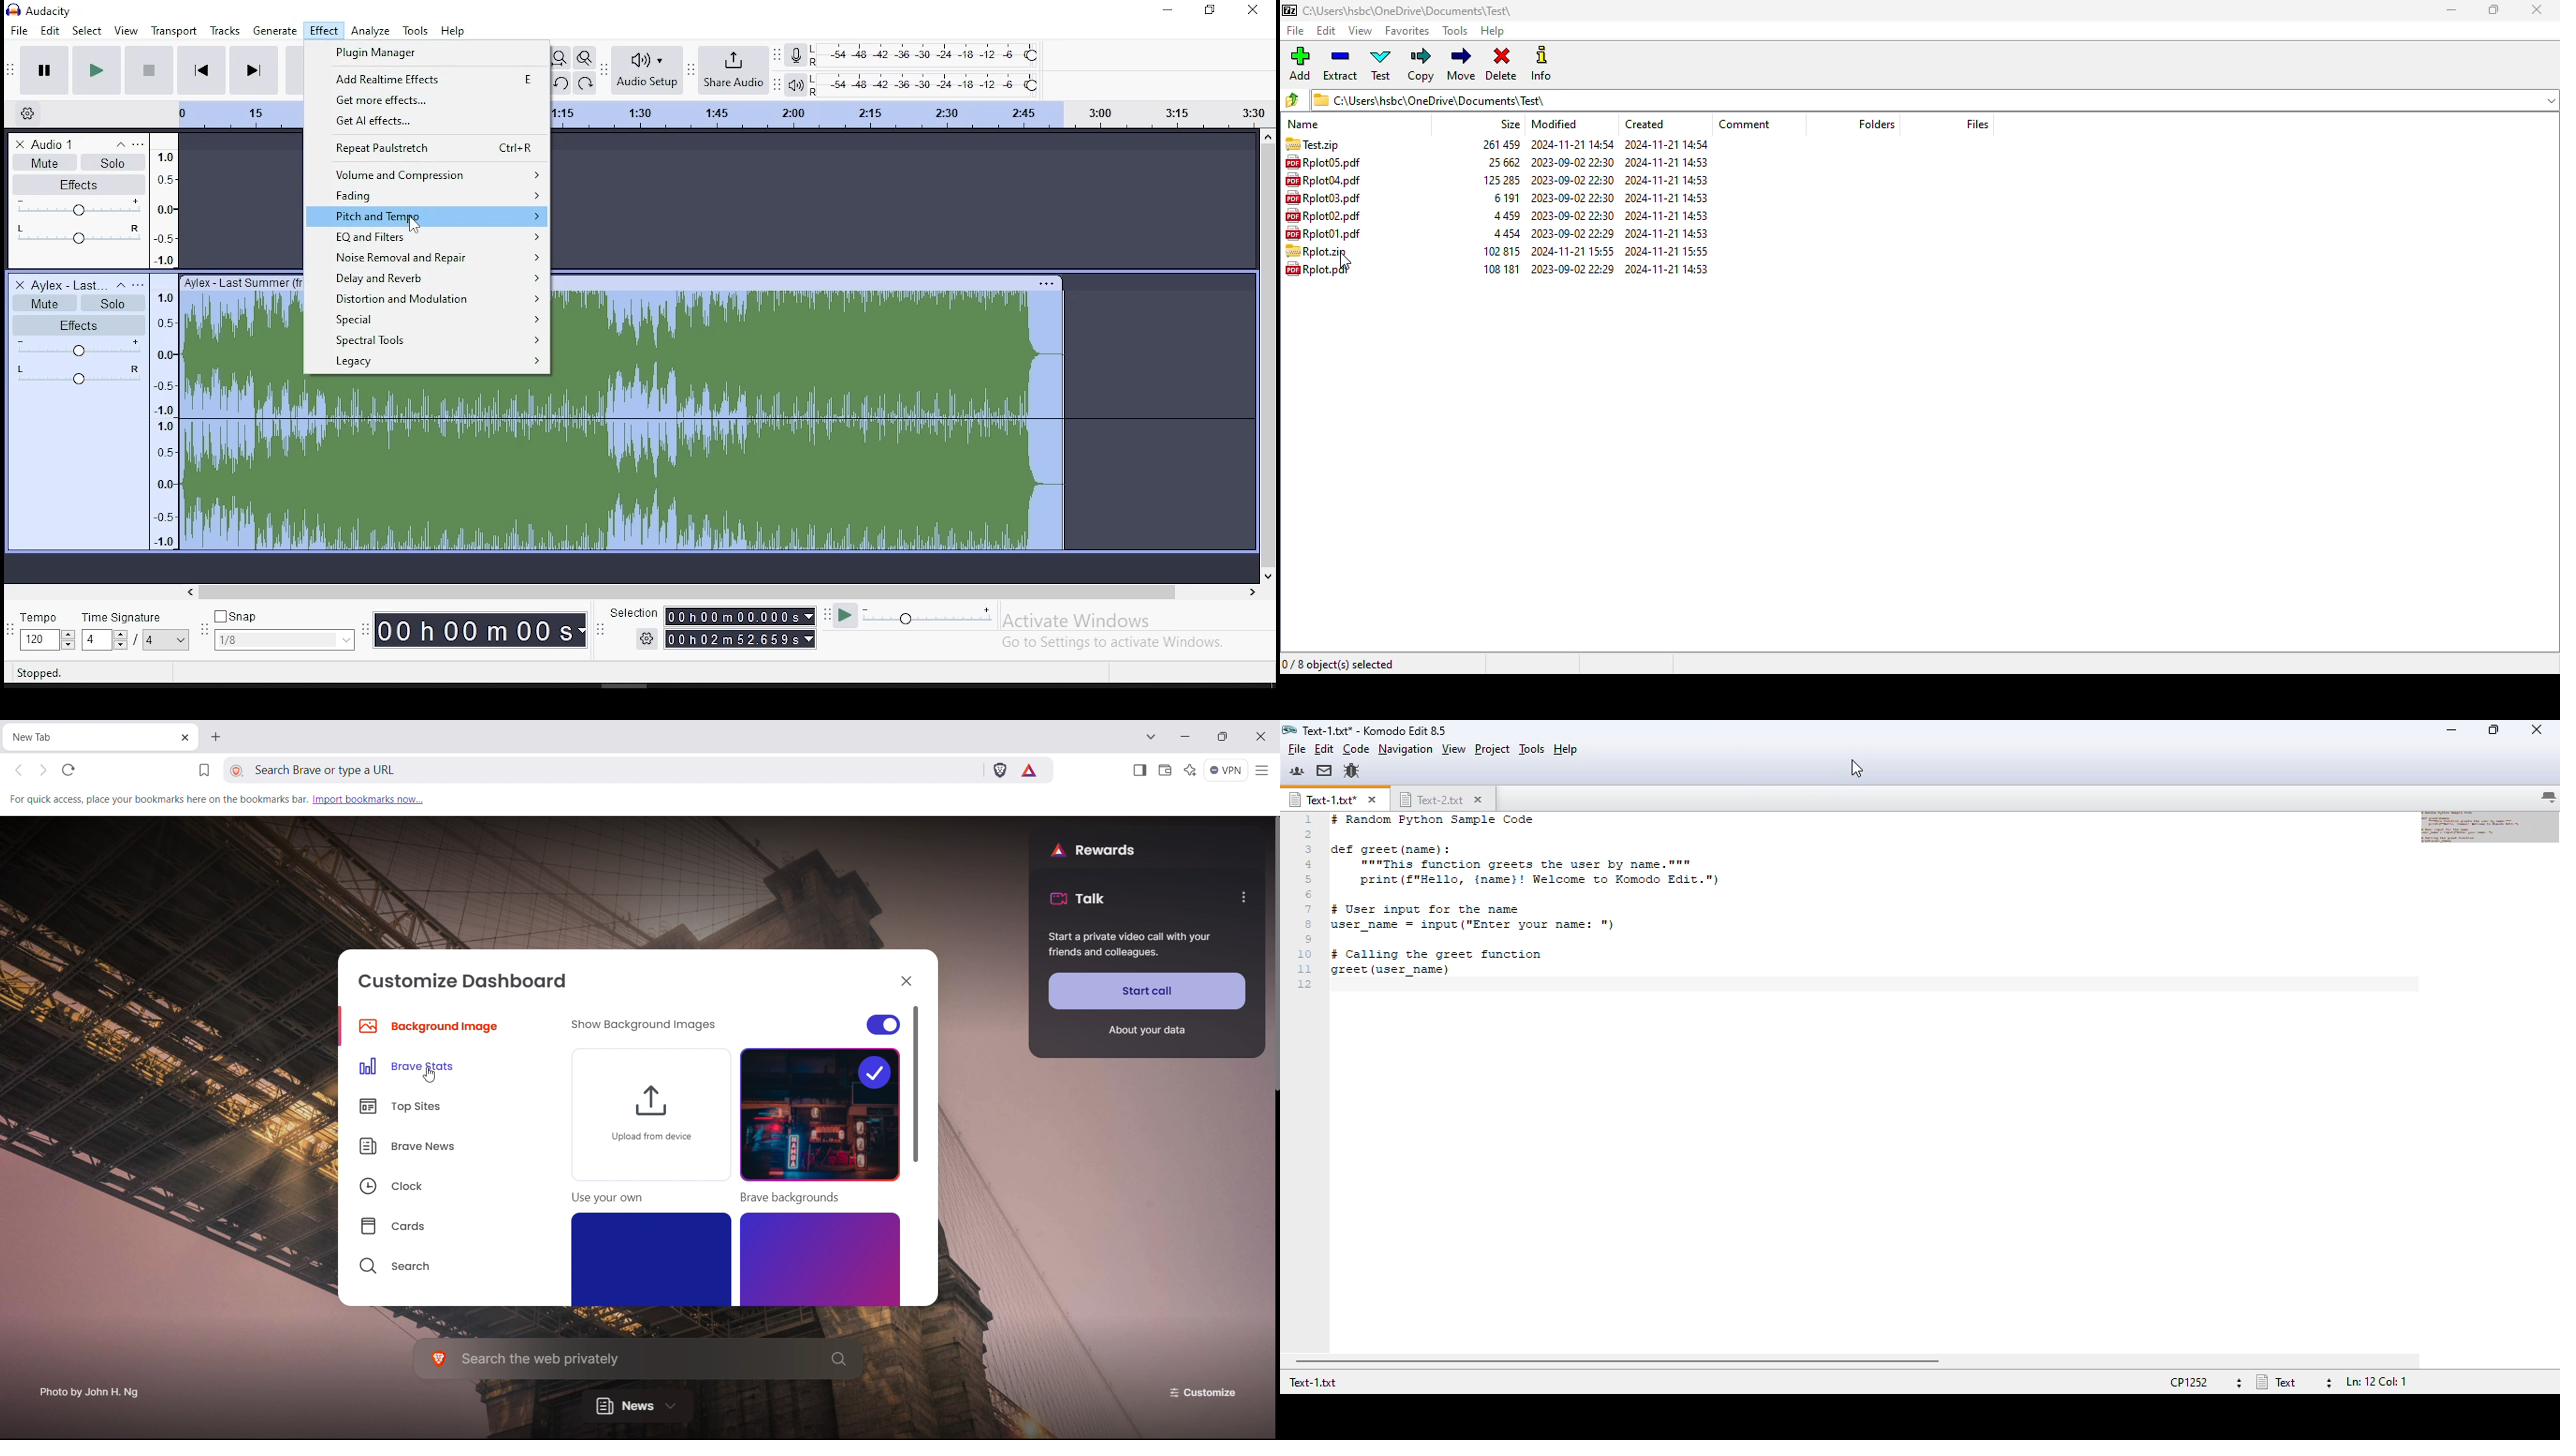 This screenshot has height=1456, width=2576. What do you see at coordinates (126, 32) in the screenshot?
I see `view` at bounding box center [126, 32].